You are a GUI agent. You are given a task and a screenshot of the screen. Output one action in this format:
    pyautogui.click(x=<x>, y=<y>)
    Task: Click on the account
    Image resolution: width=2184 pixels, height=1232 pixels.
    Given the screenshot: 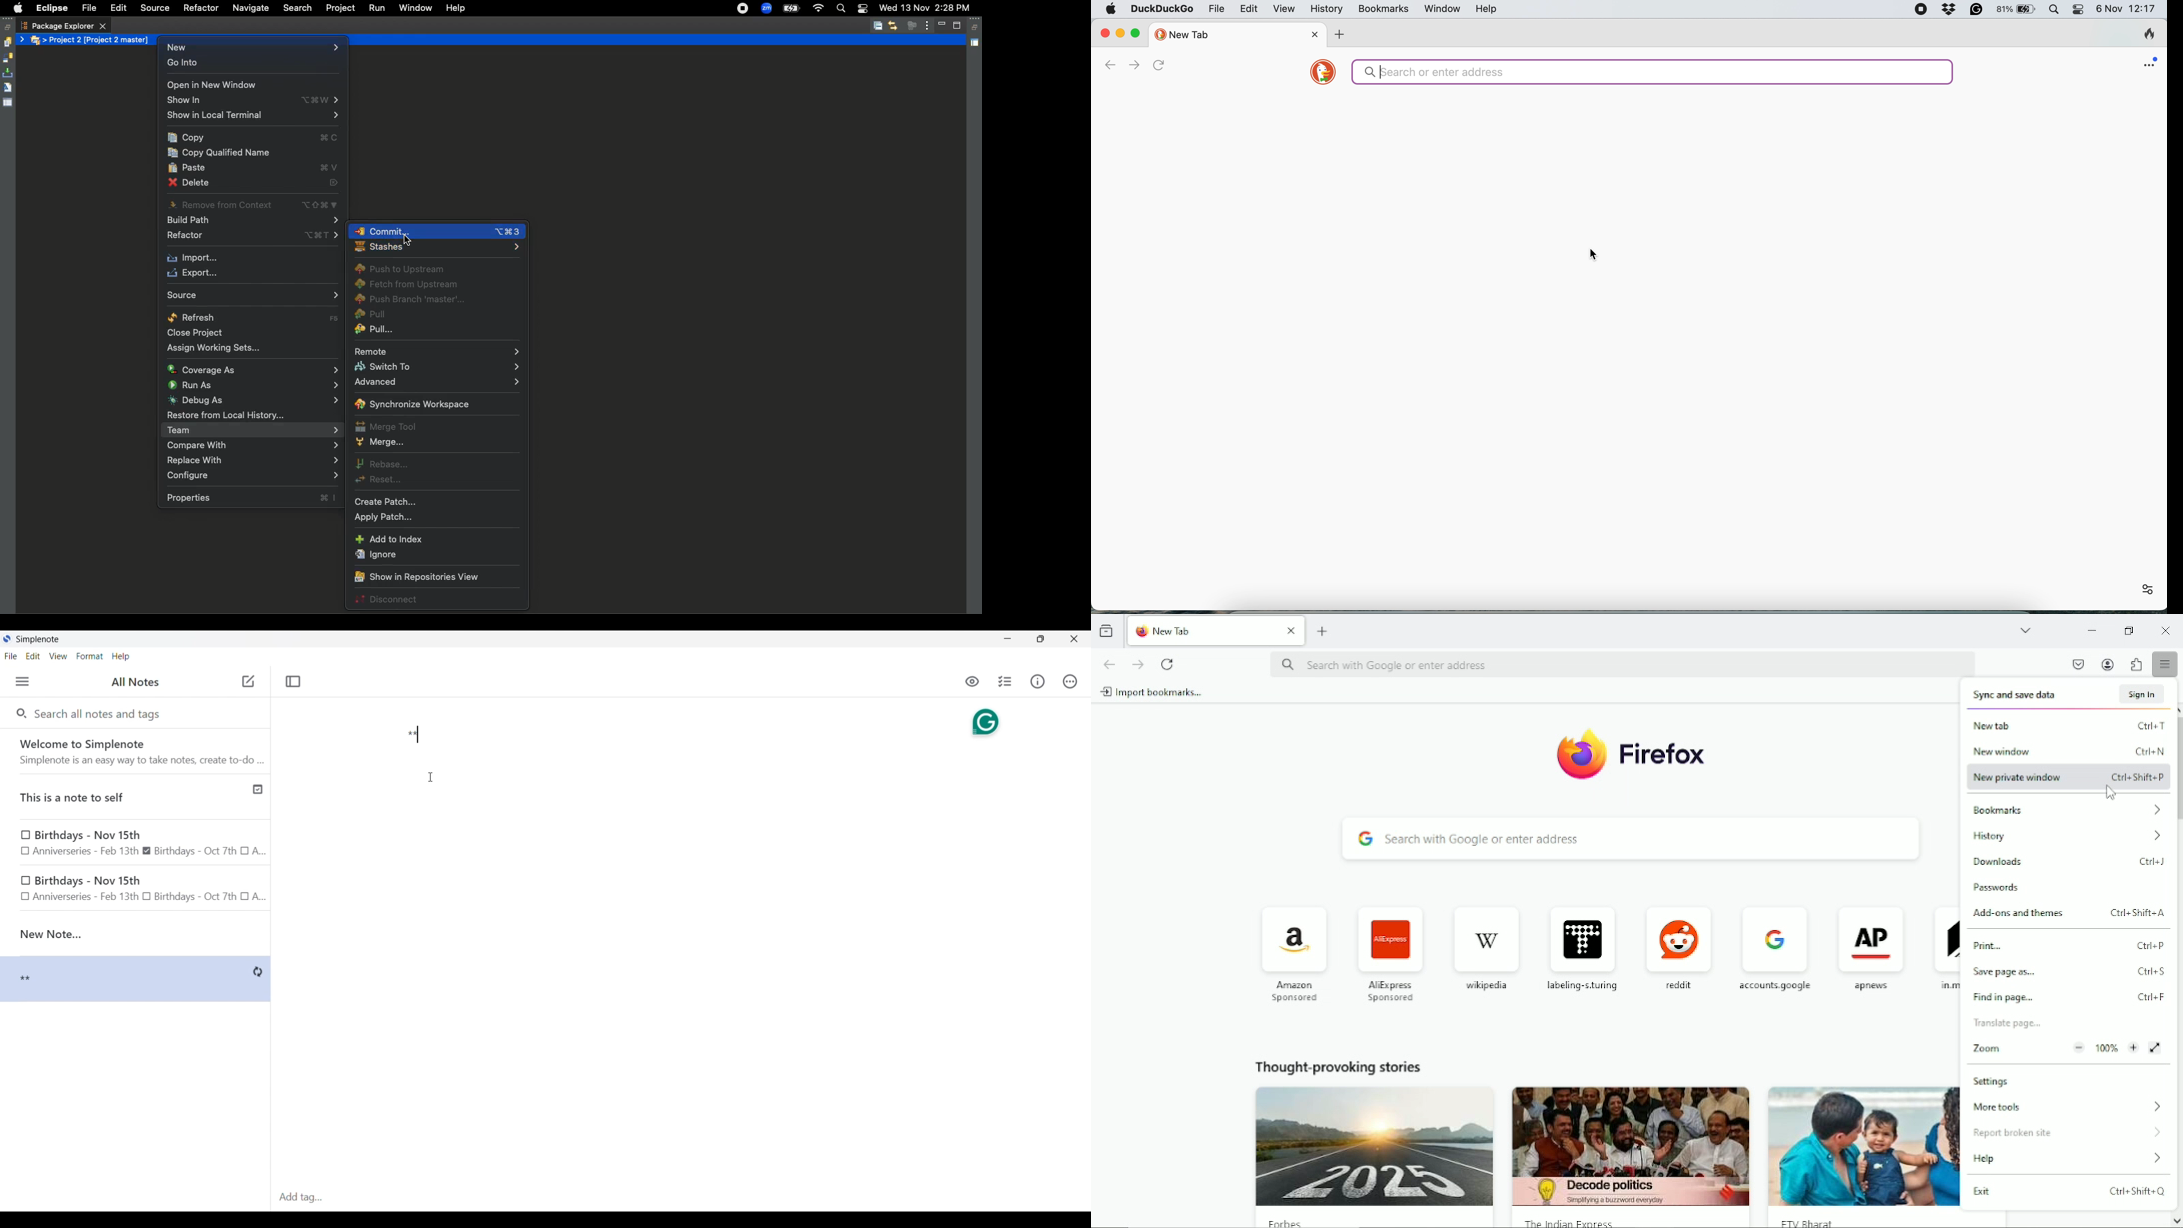 What is the action you would take?
    pyautogui.click(x=2105, y=665)
    